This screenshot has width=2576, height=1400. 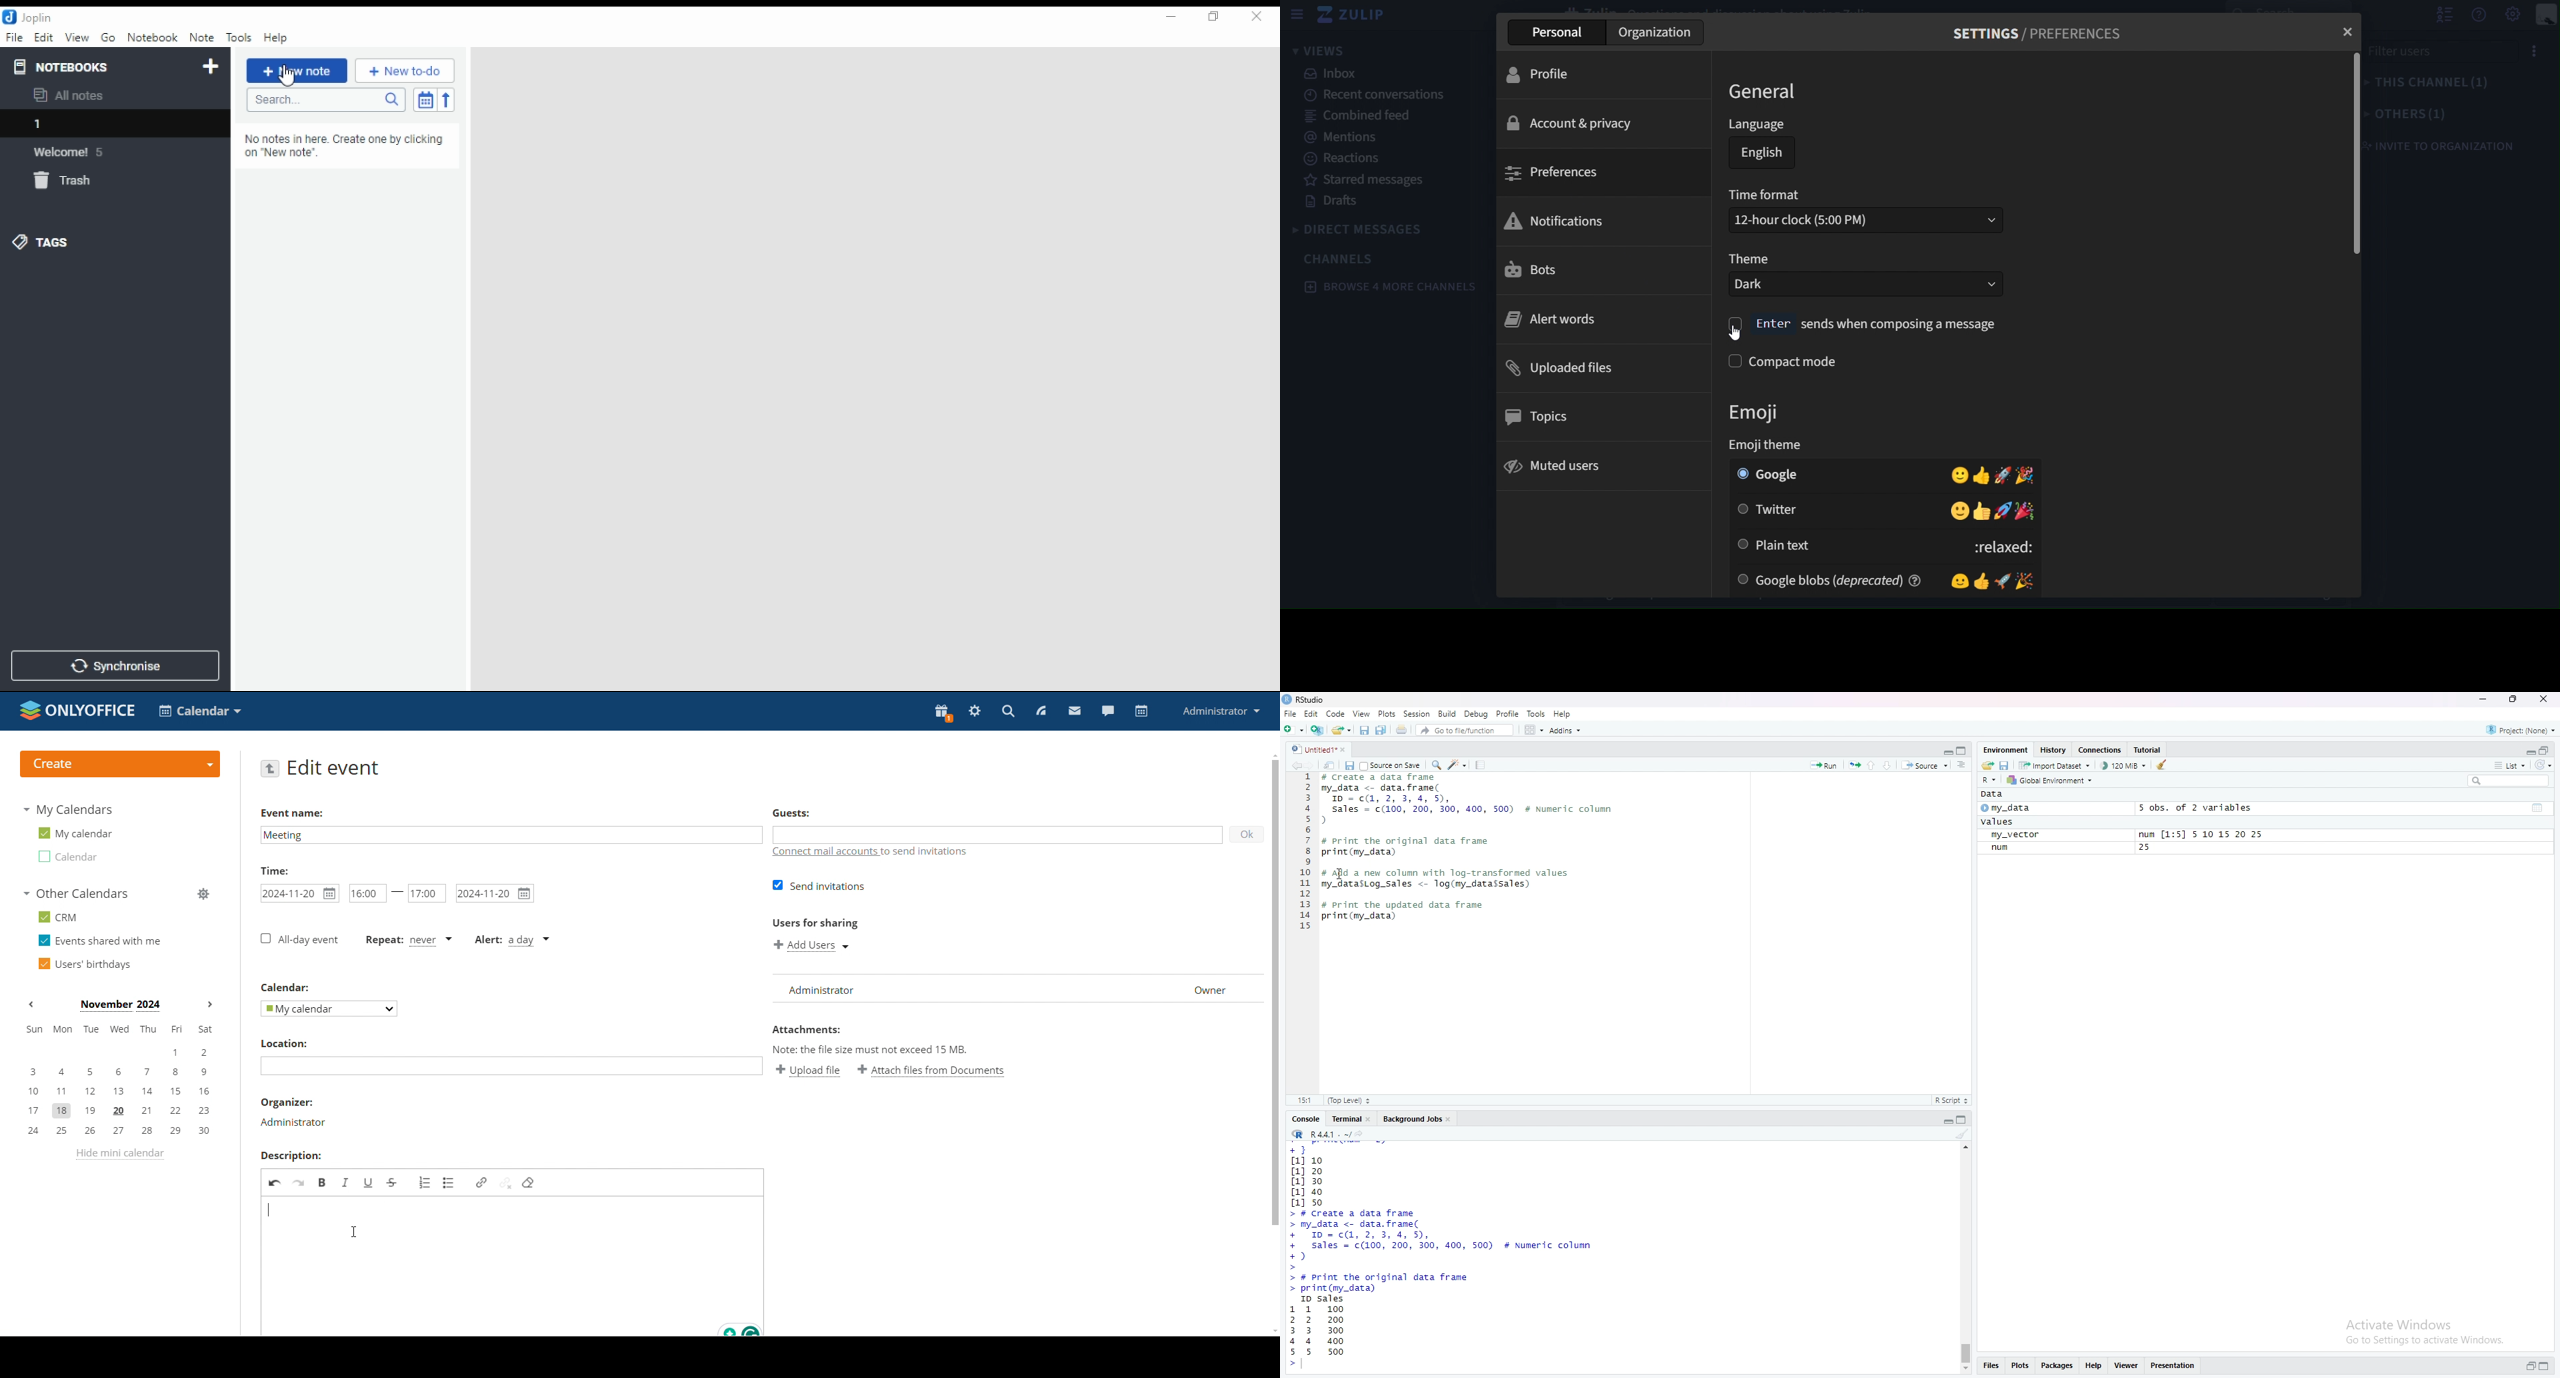 What do you see at coordinates (1297, 1135) in the screenshot?
I see `R` at bounding box center [1297, 1135].